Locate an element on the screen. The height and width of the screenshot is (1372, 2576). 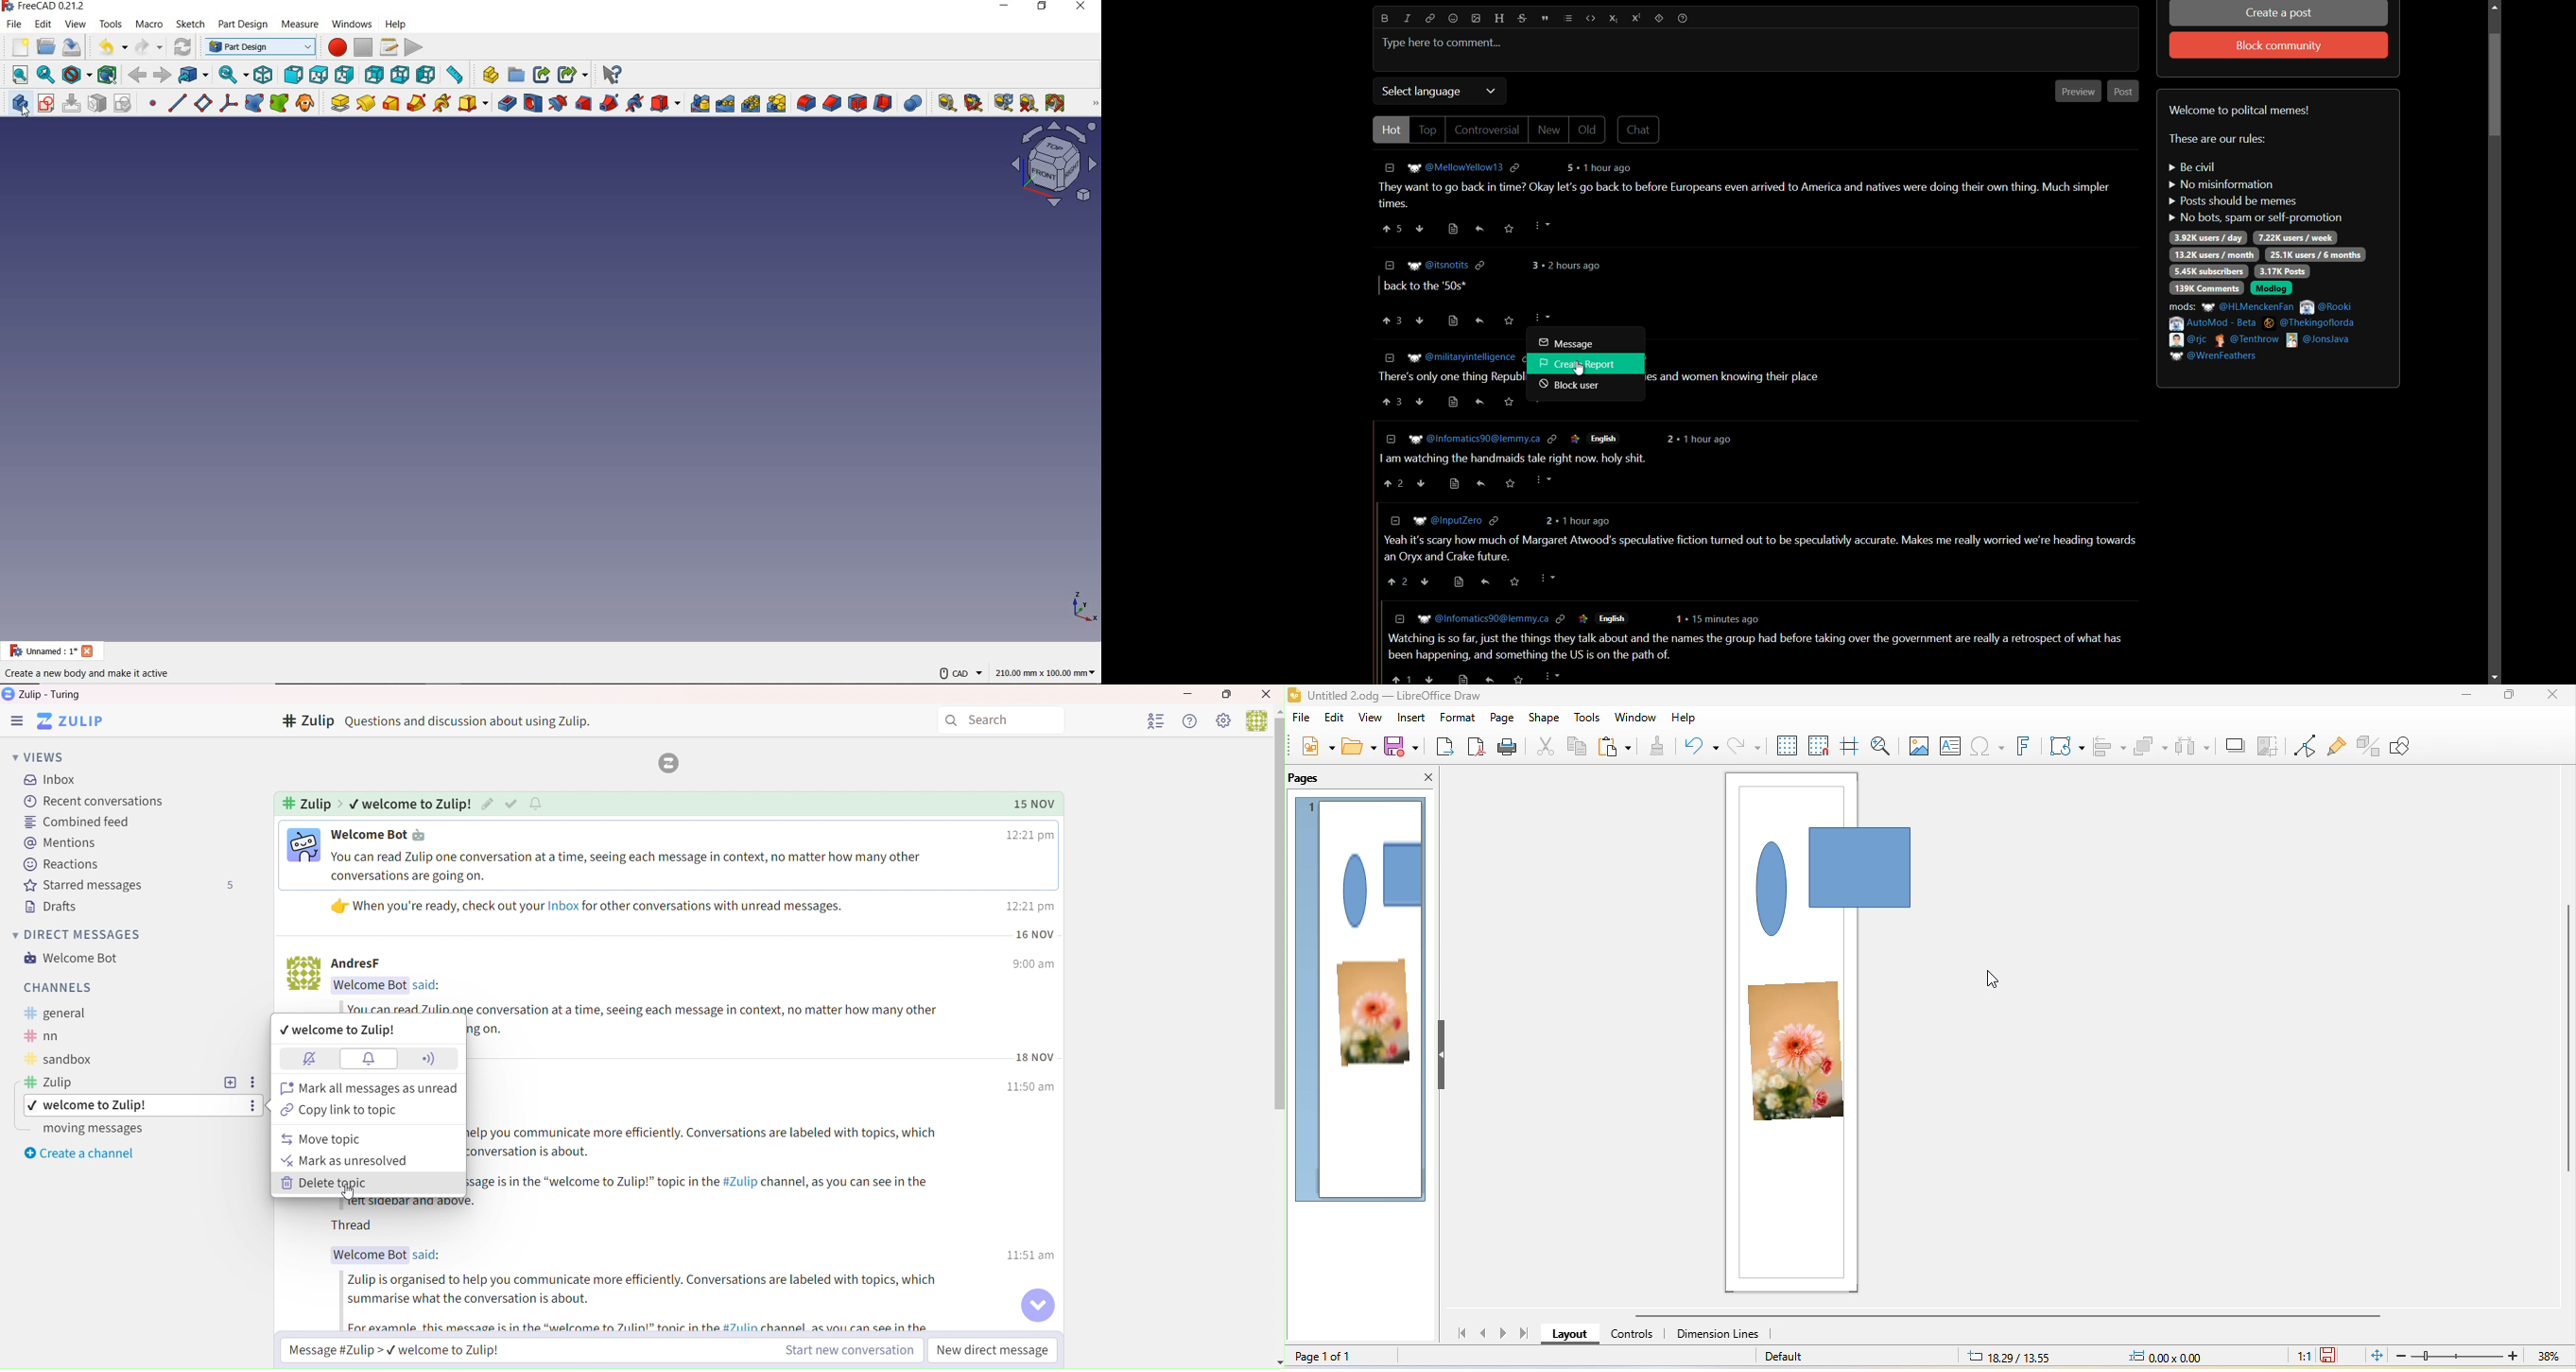
CLEAR ALL is located at coordinates (974, 103).